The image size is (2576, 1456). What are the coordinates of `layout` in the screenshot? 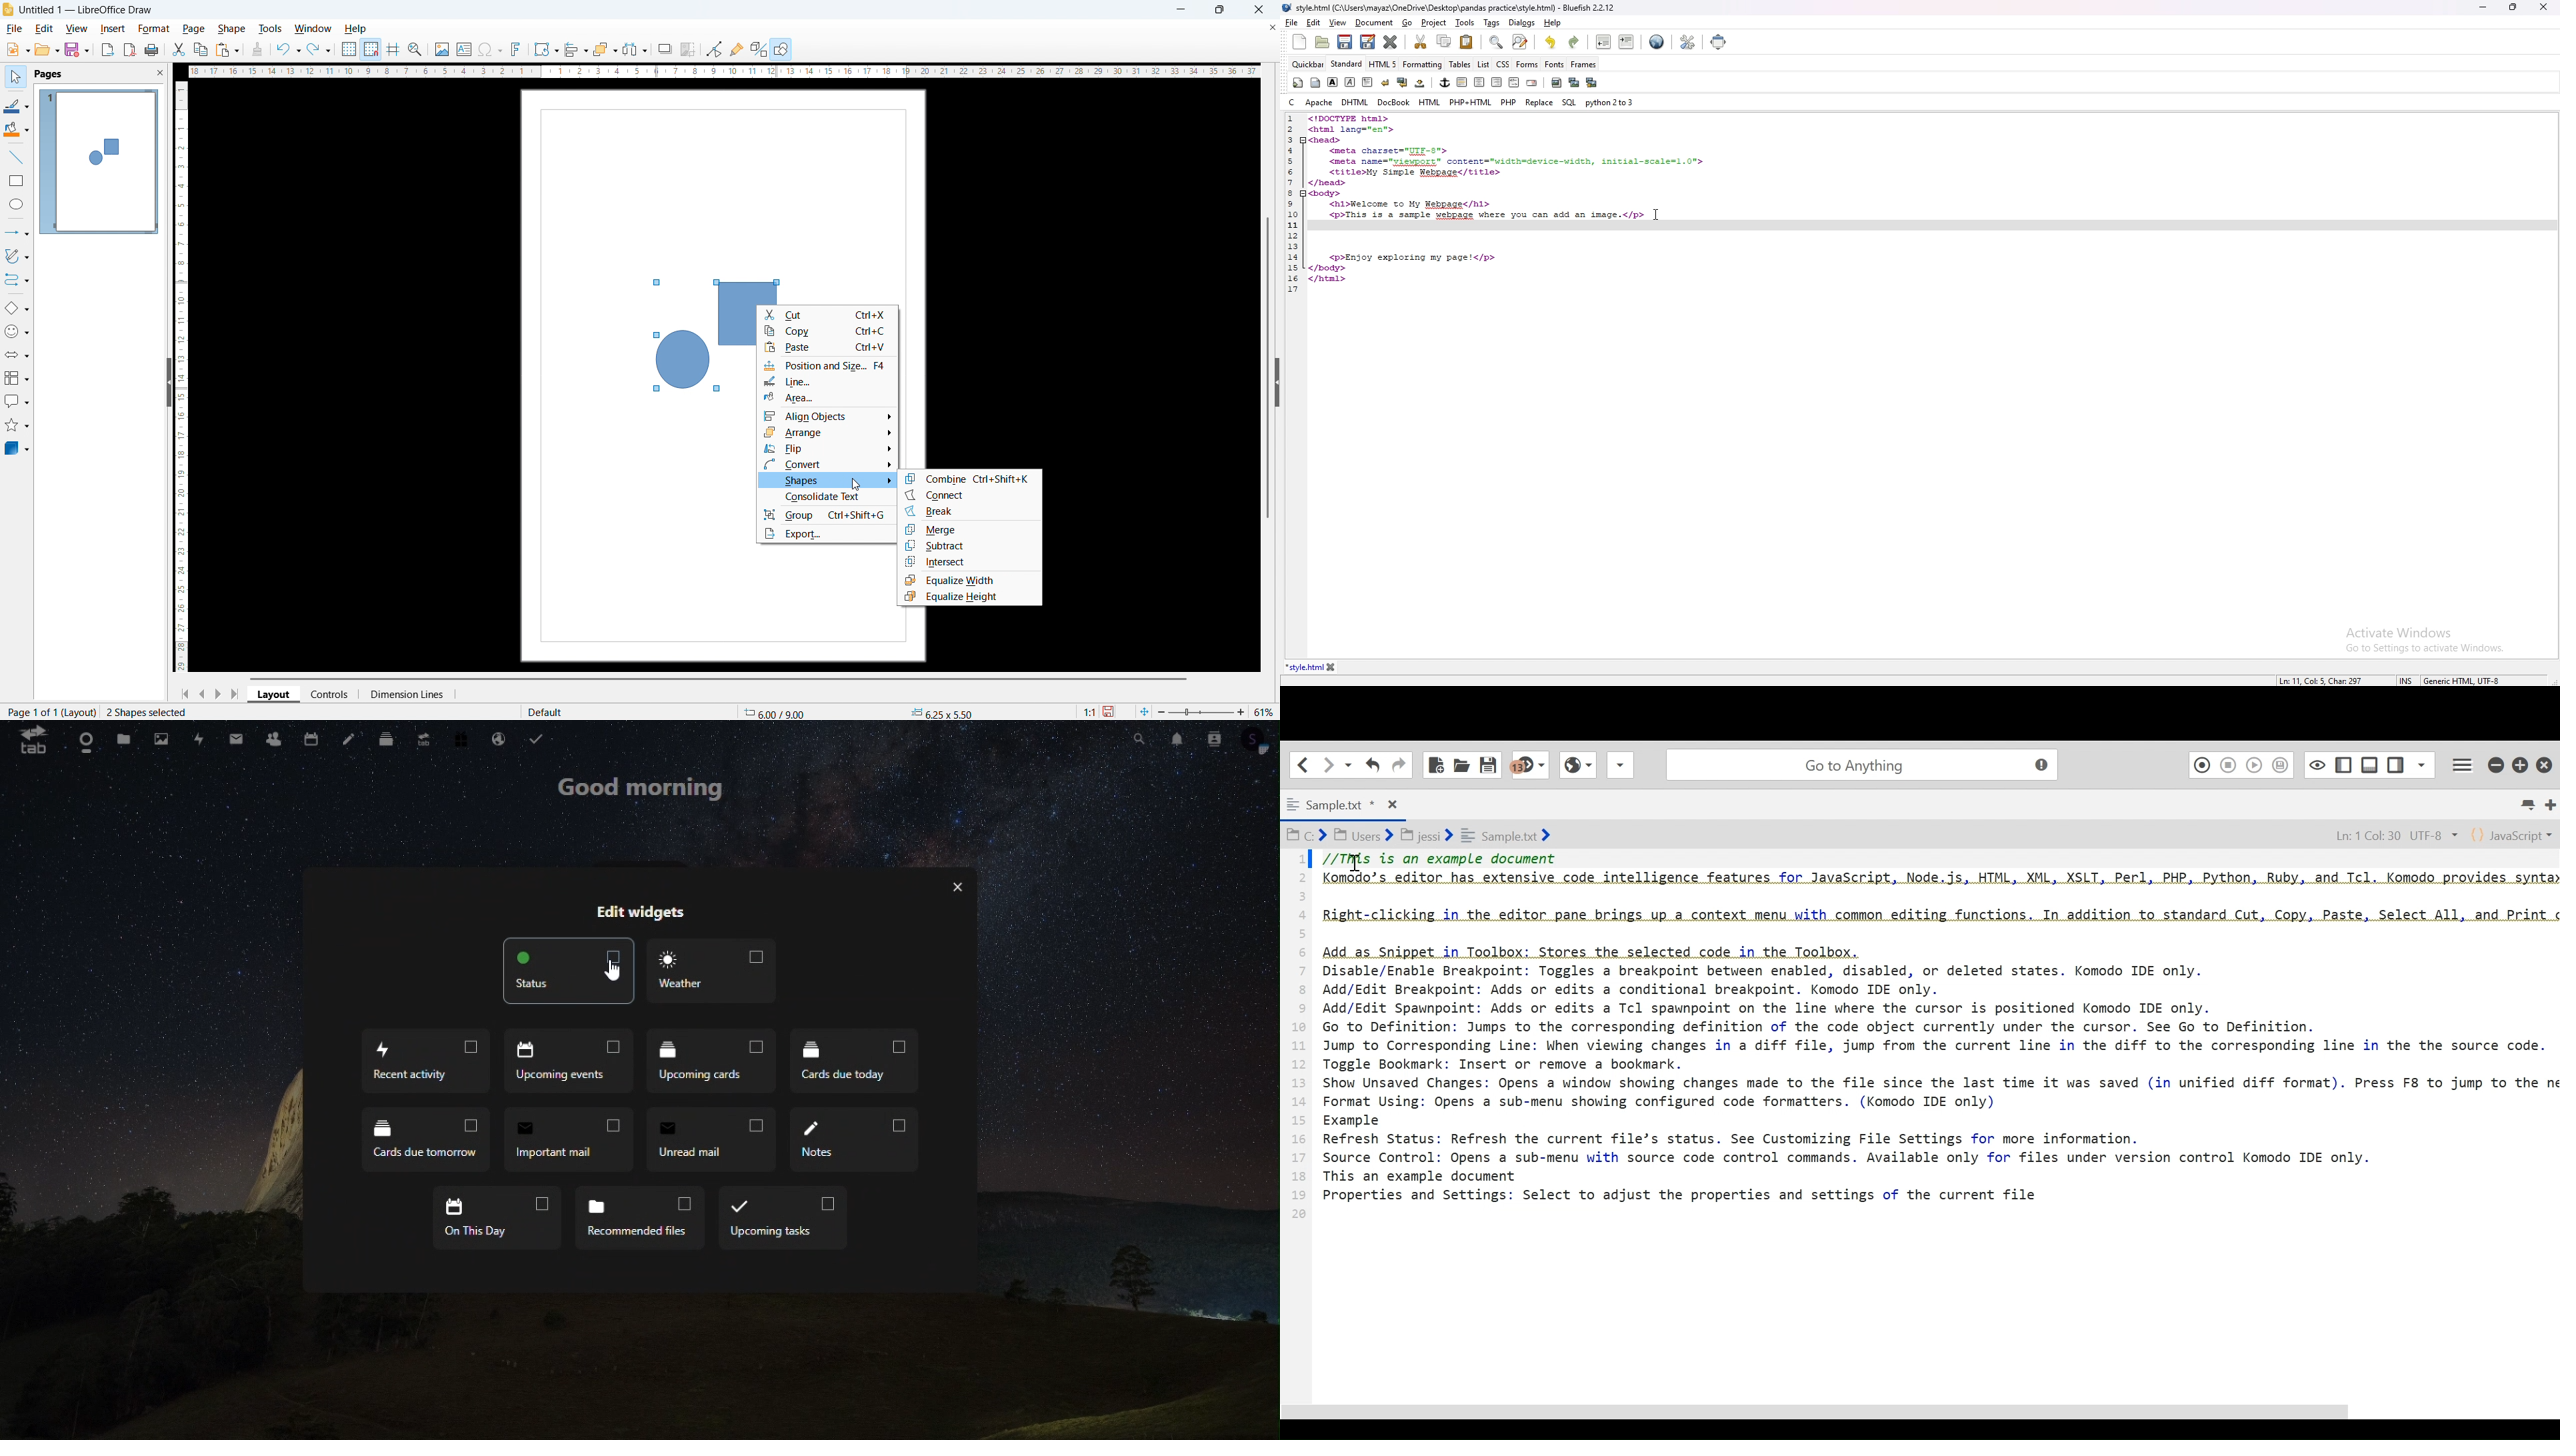 It's located at (275, 695).